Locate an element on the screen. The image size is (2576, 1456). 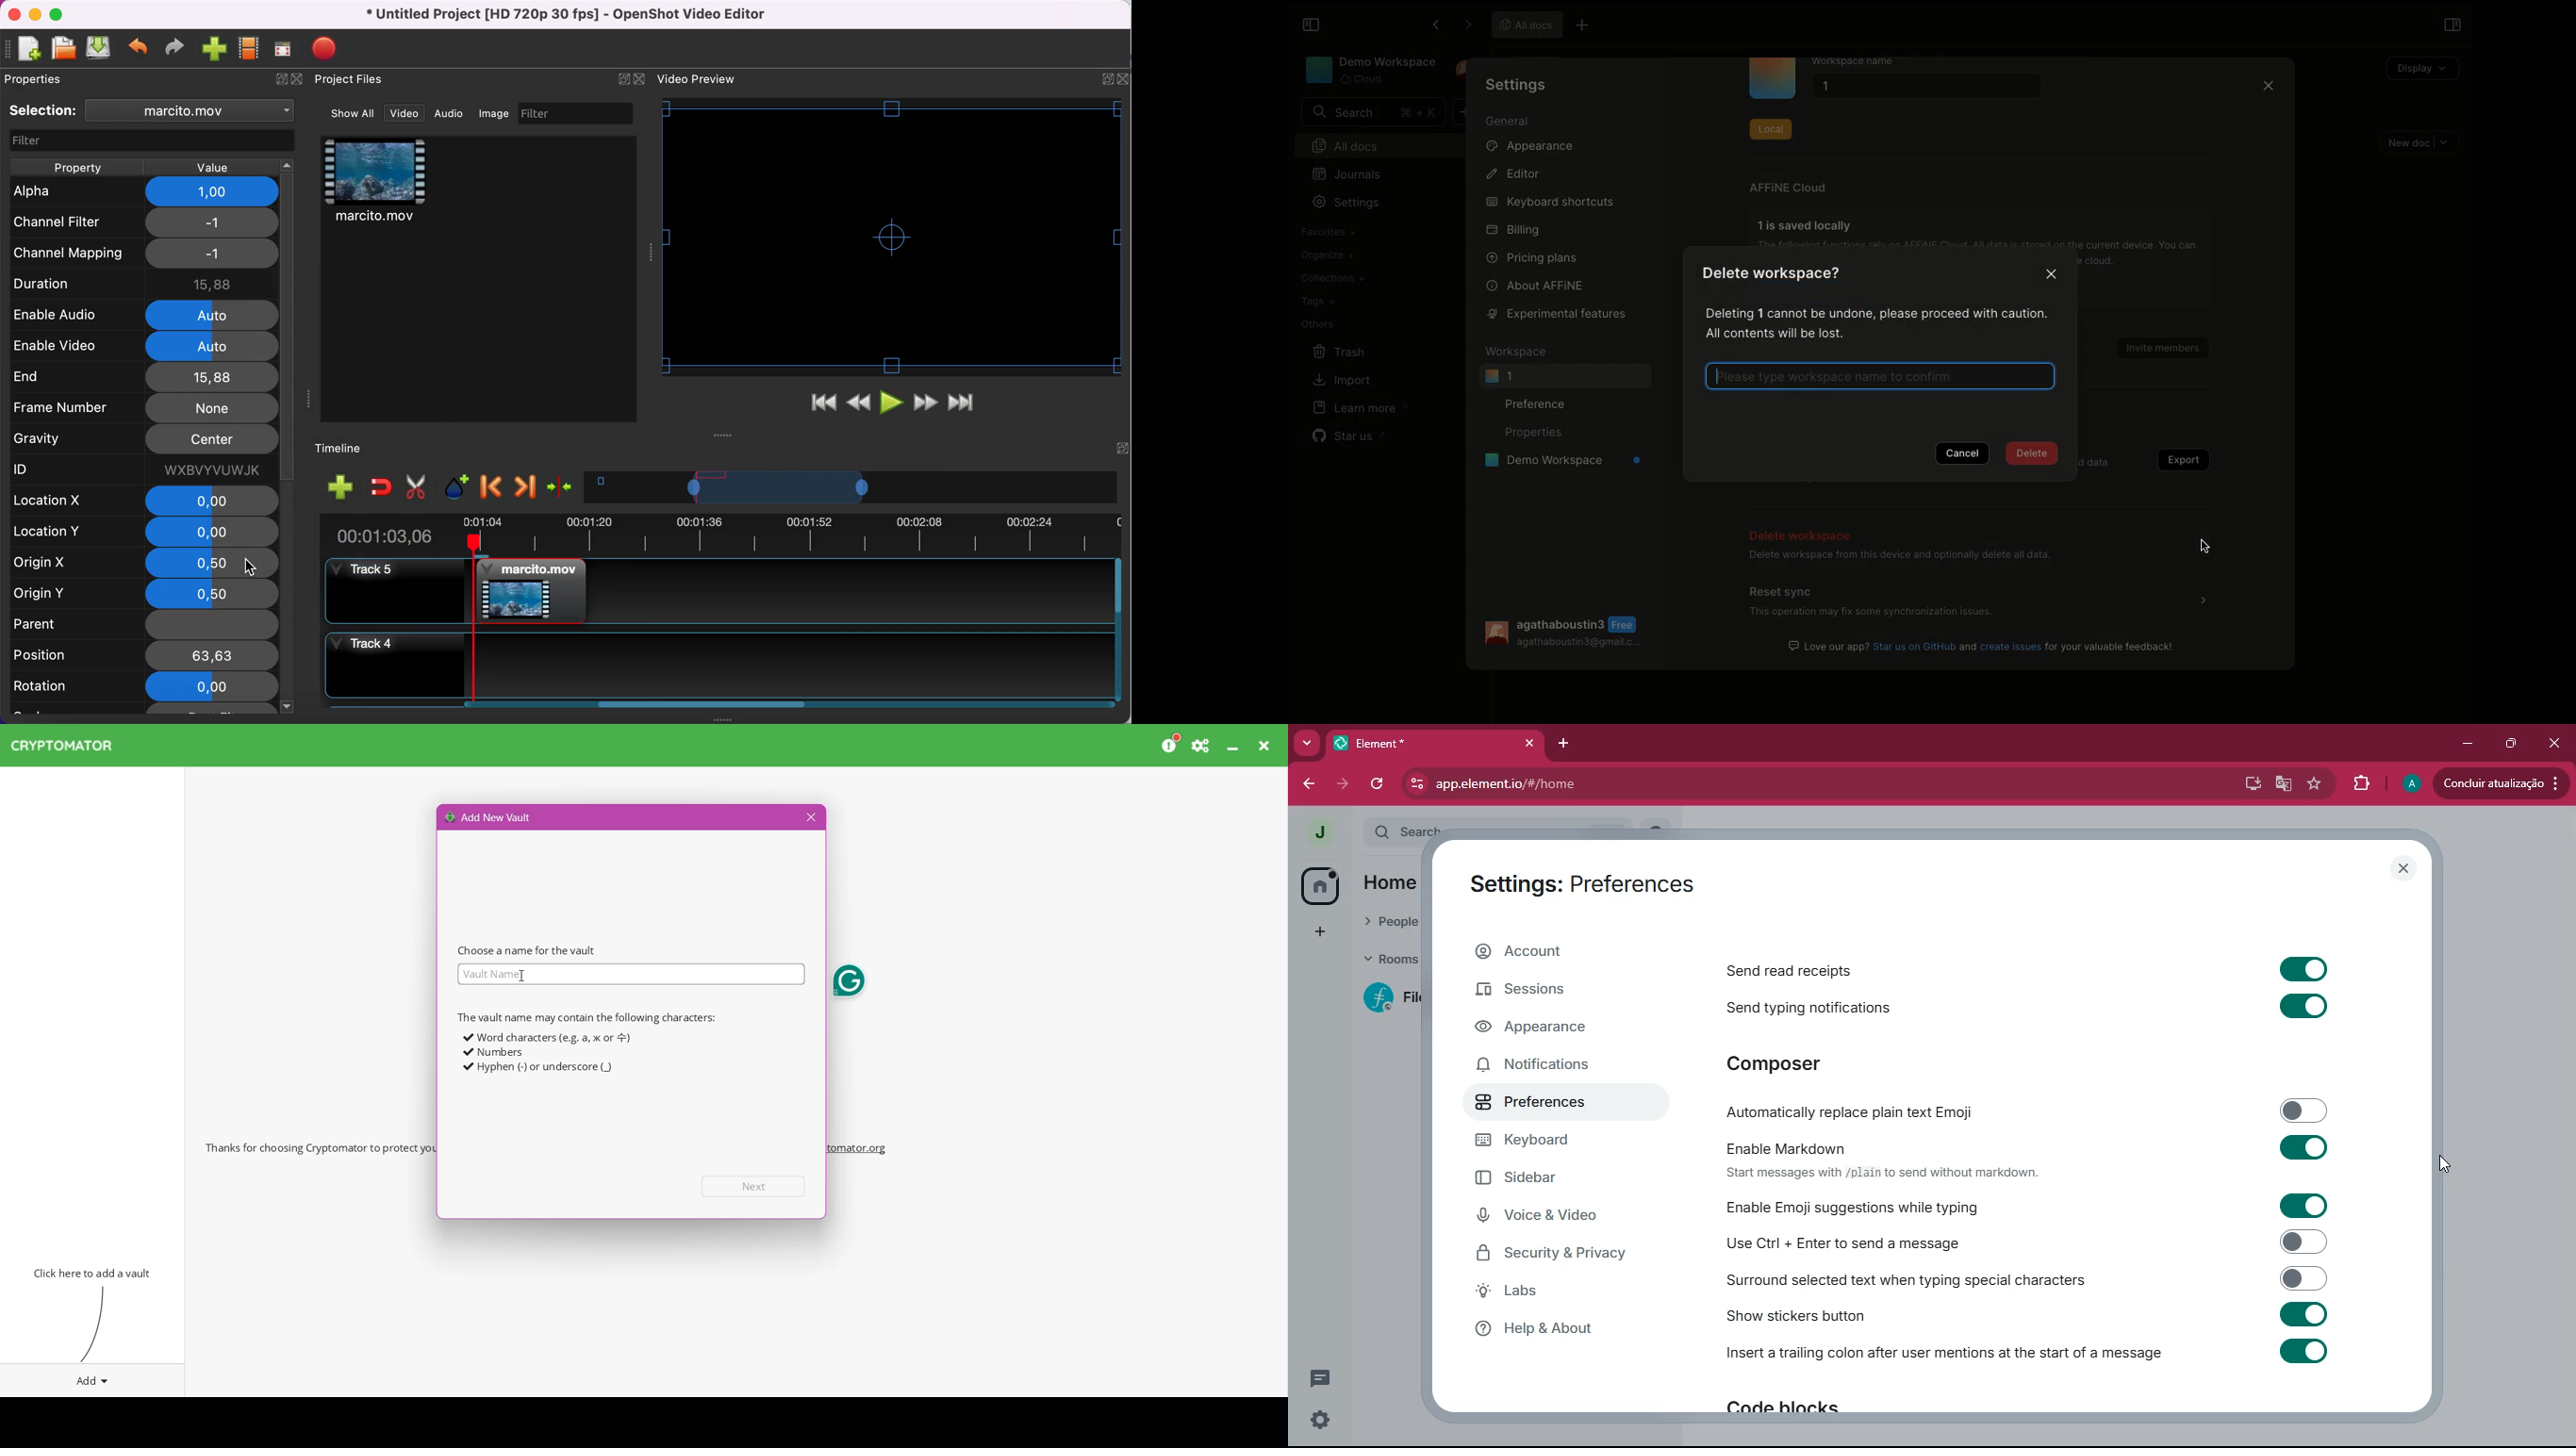
Close is located at coordinates (1266, 745).